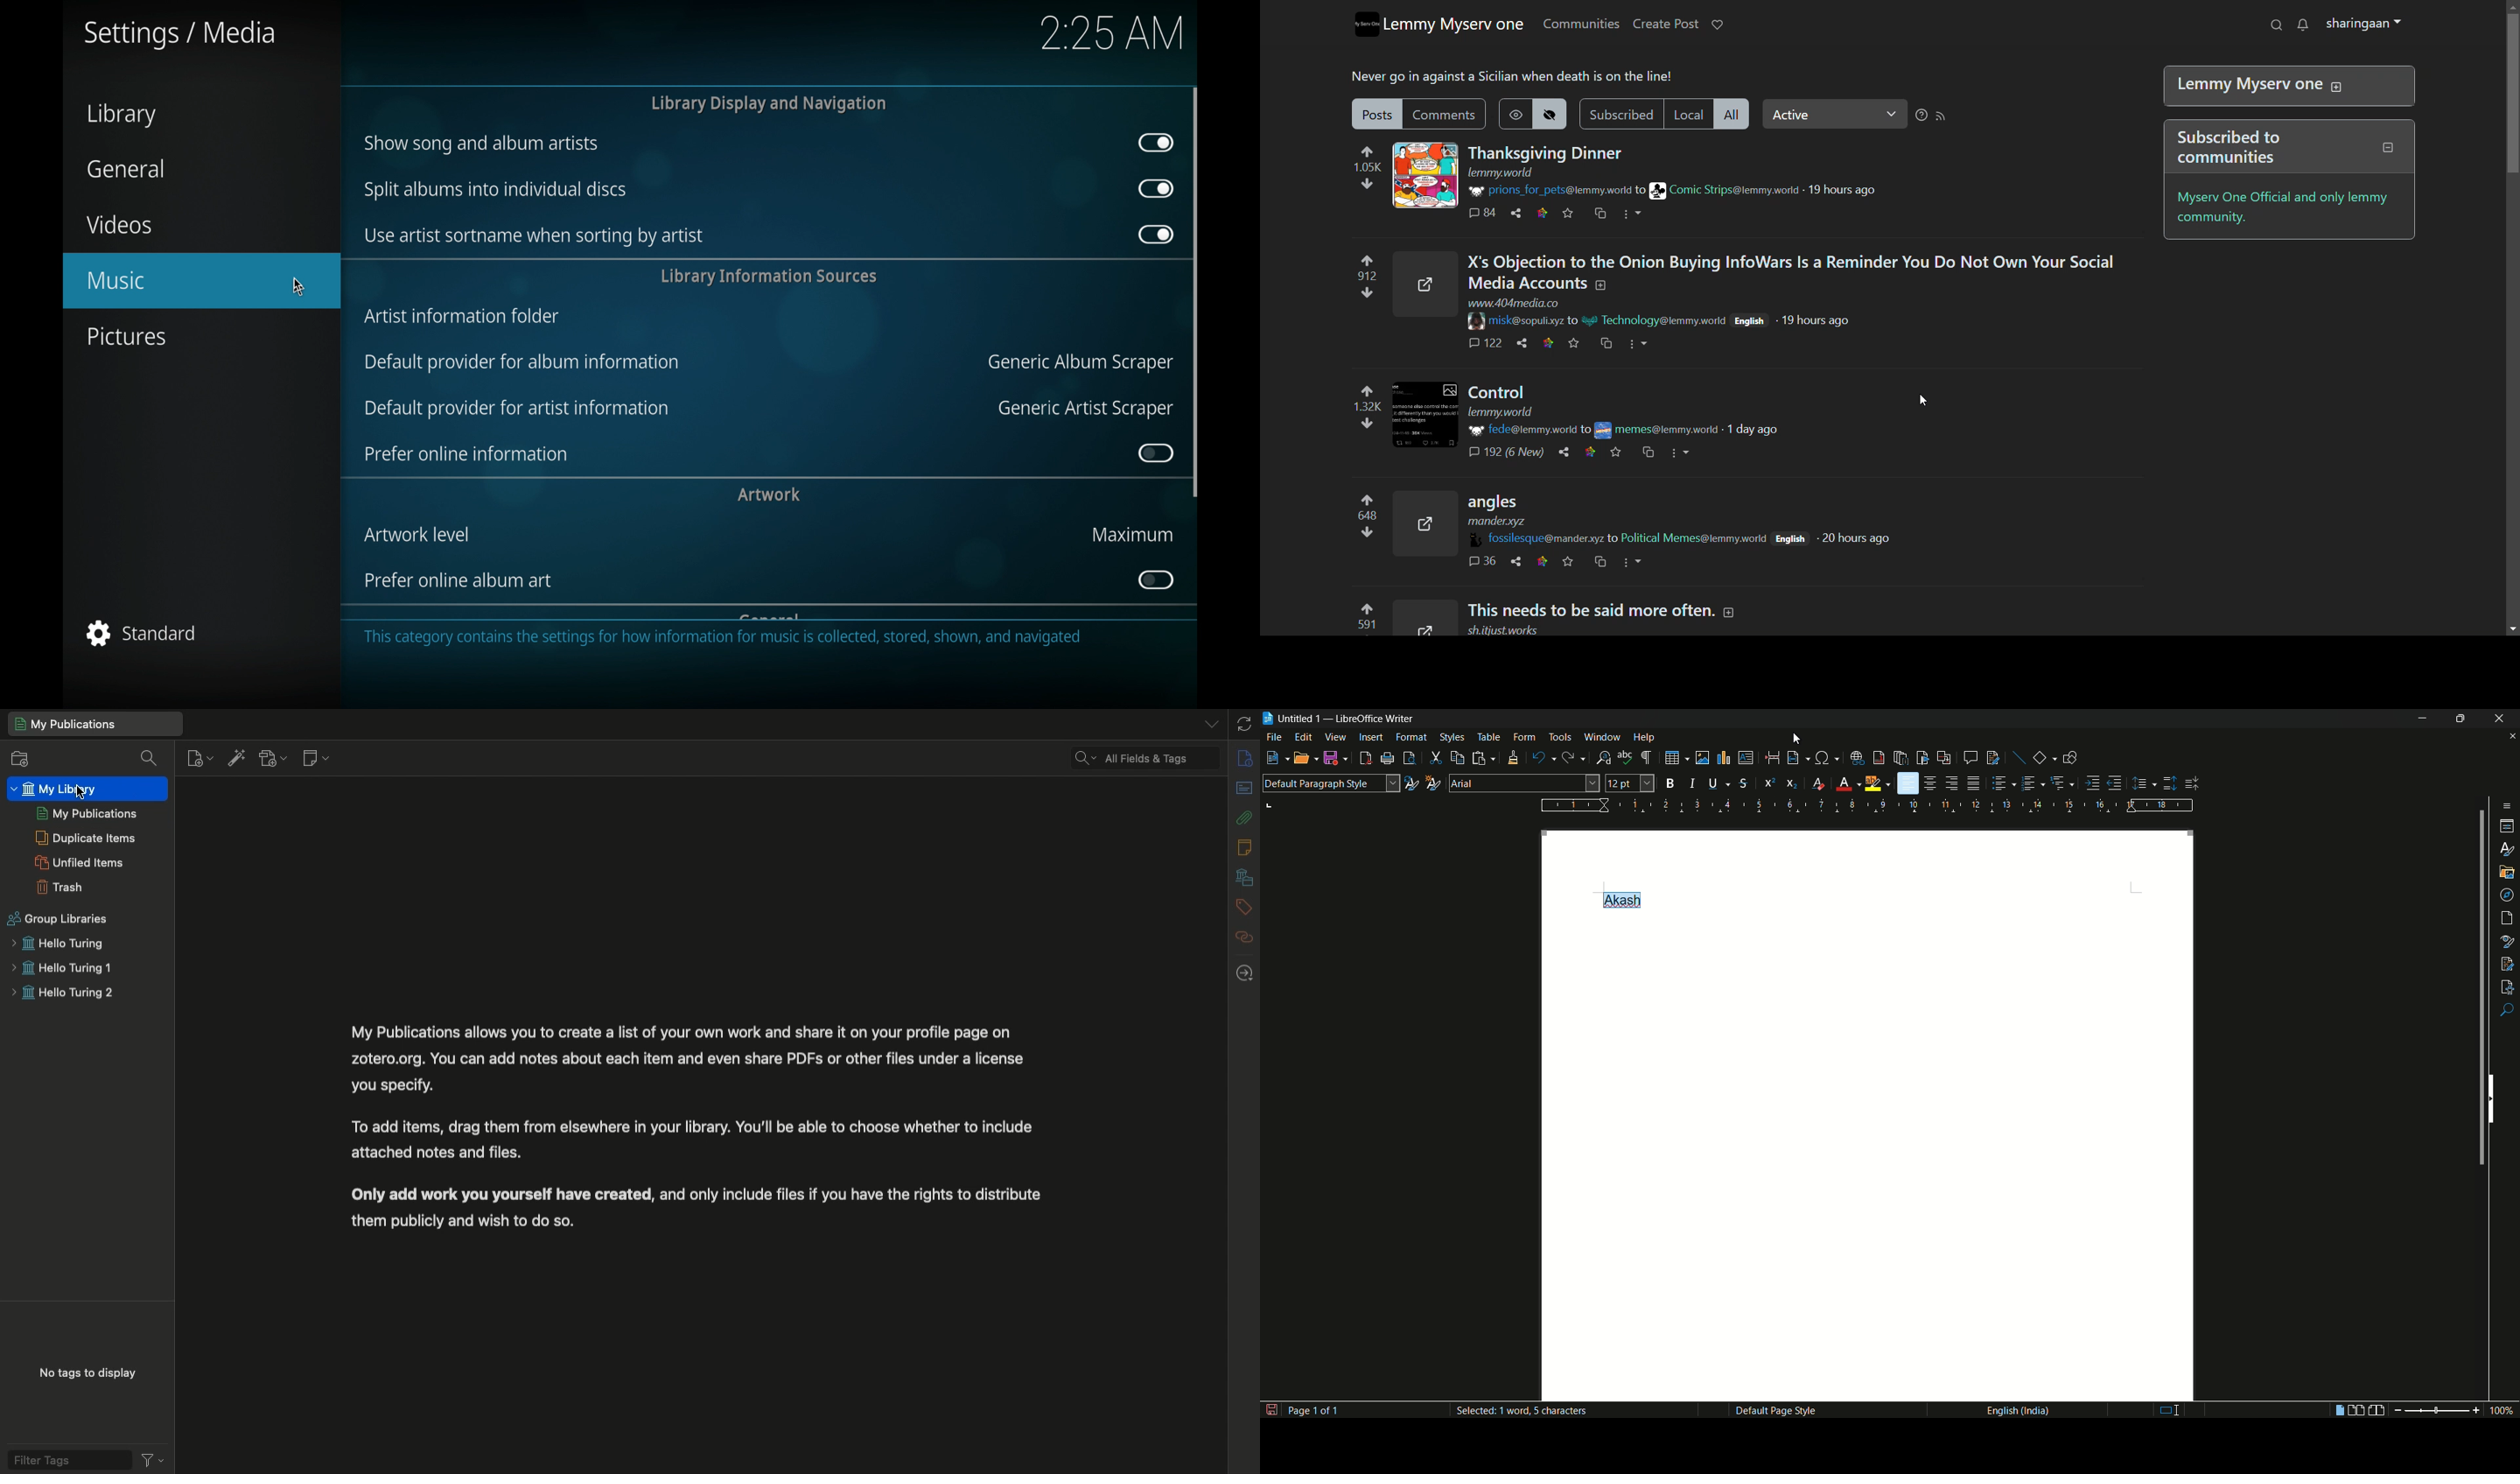  What do you see at coordinates (1818, 320) in the screenshot?
I see `19 hours ago (Post time)` at bounding box center [1818, 320].